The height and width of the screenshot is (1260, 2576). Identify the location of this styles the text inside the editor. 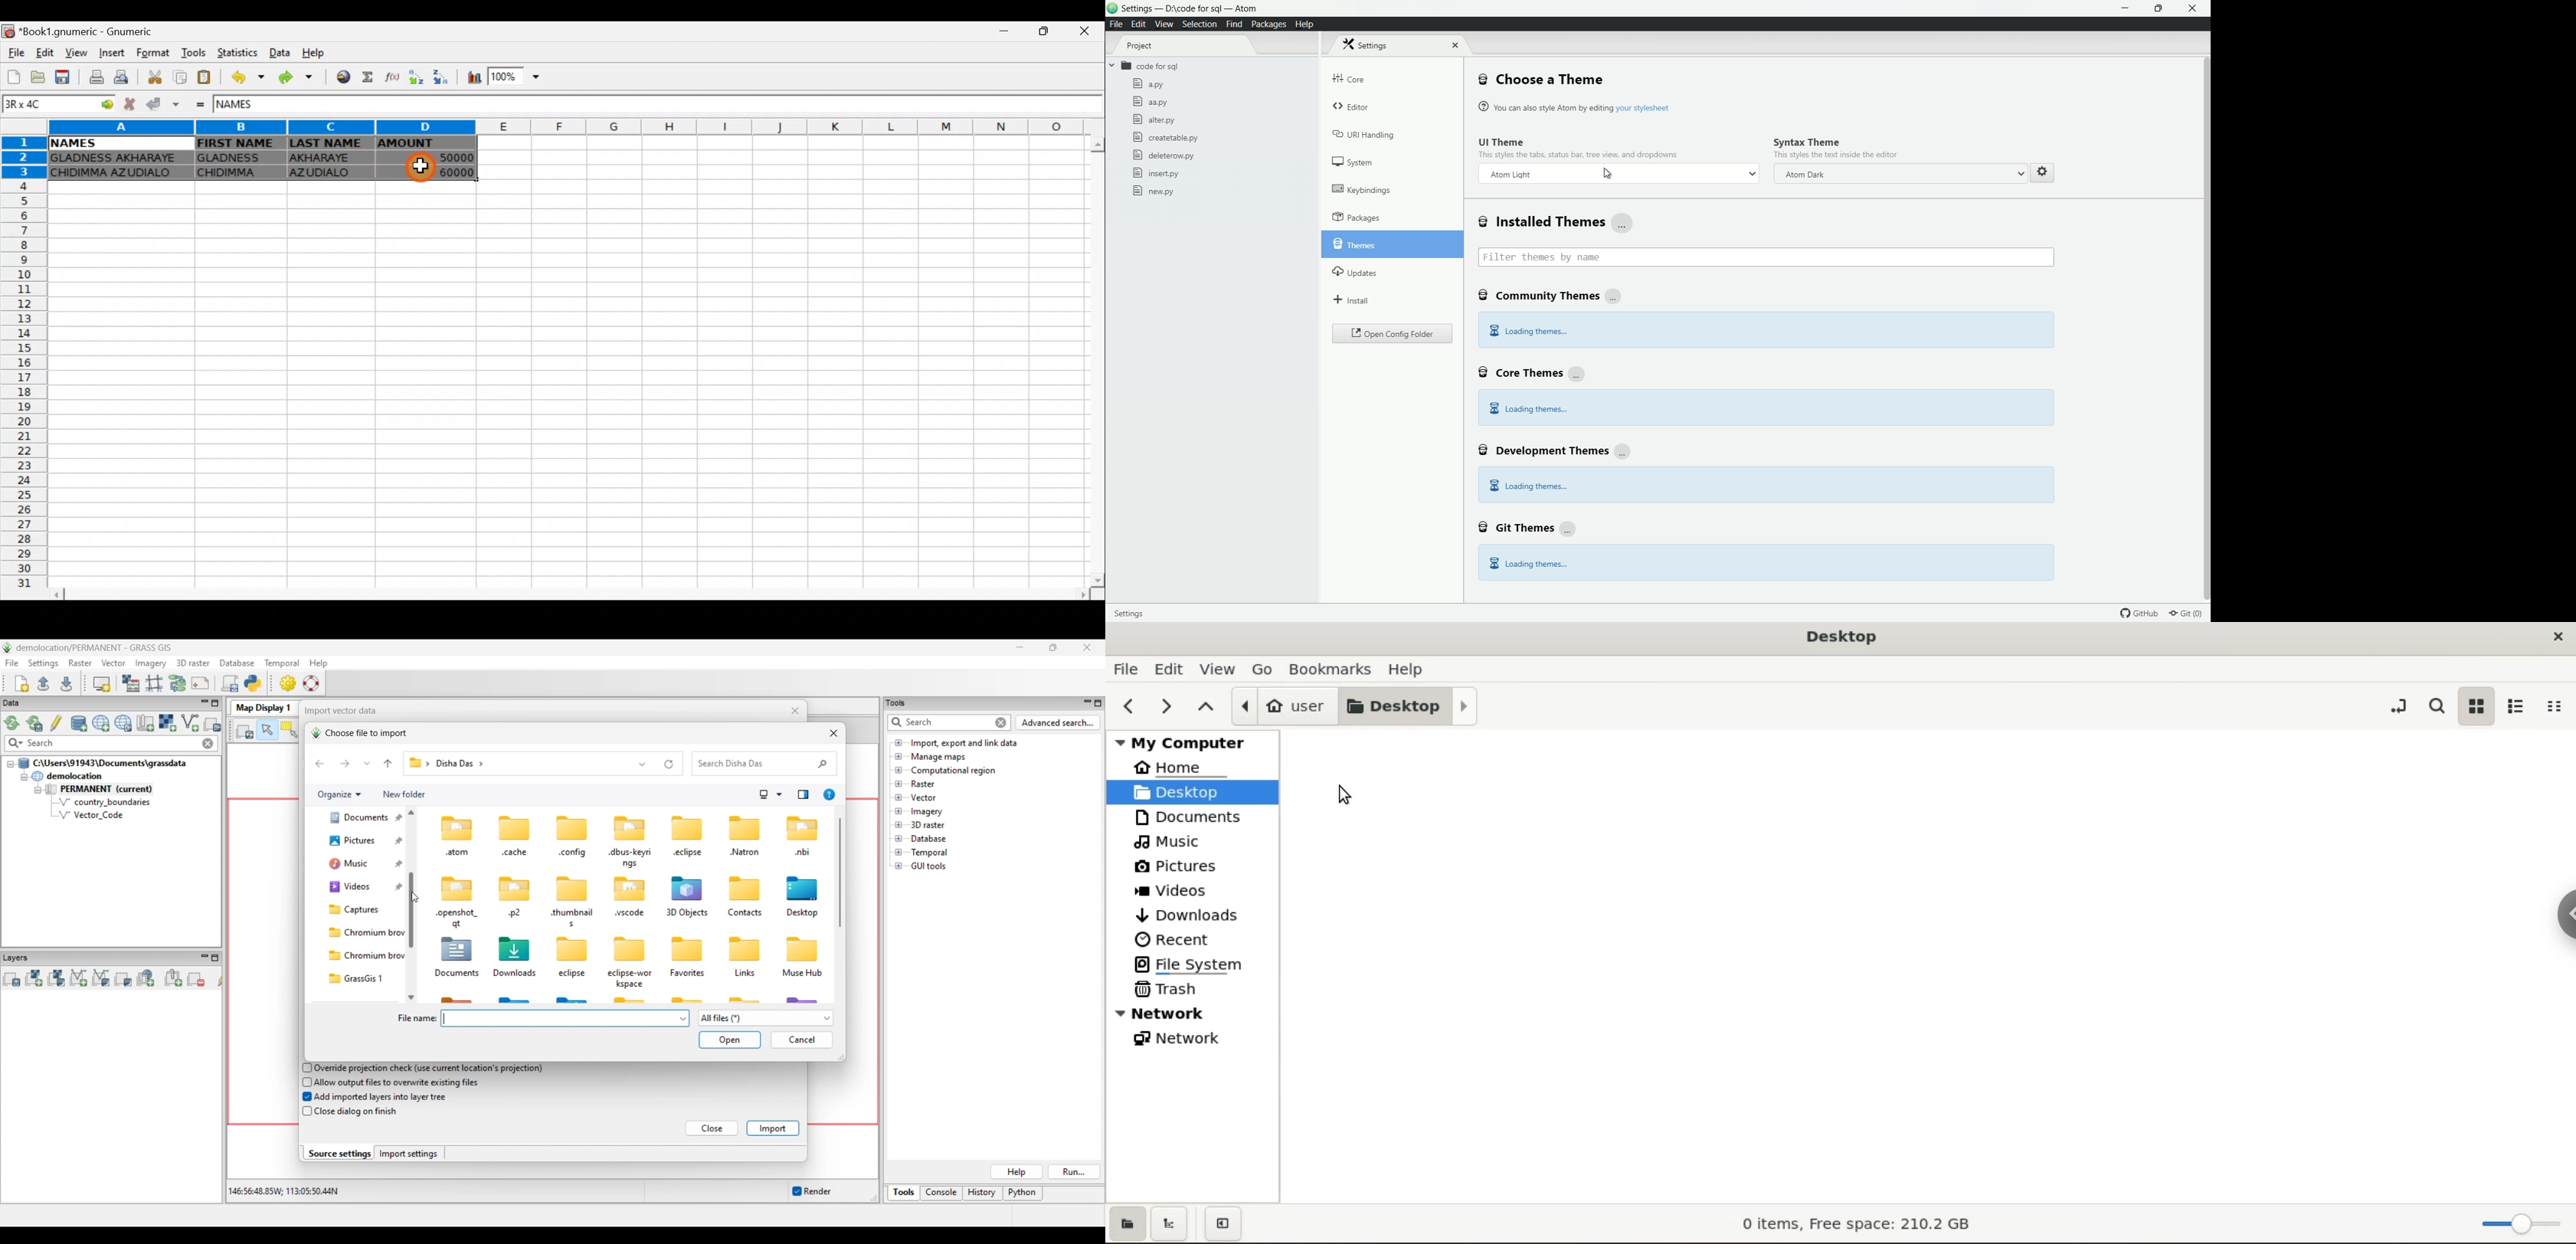
(1836, 156).